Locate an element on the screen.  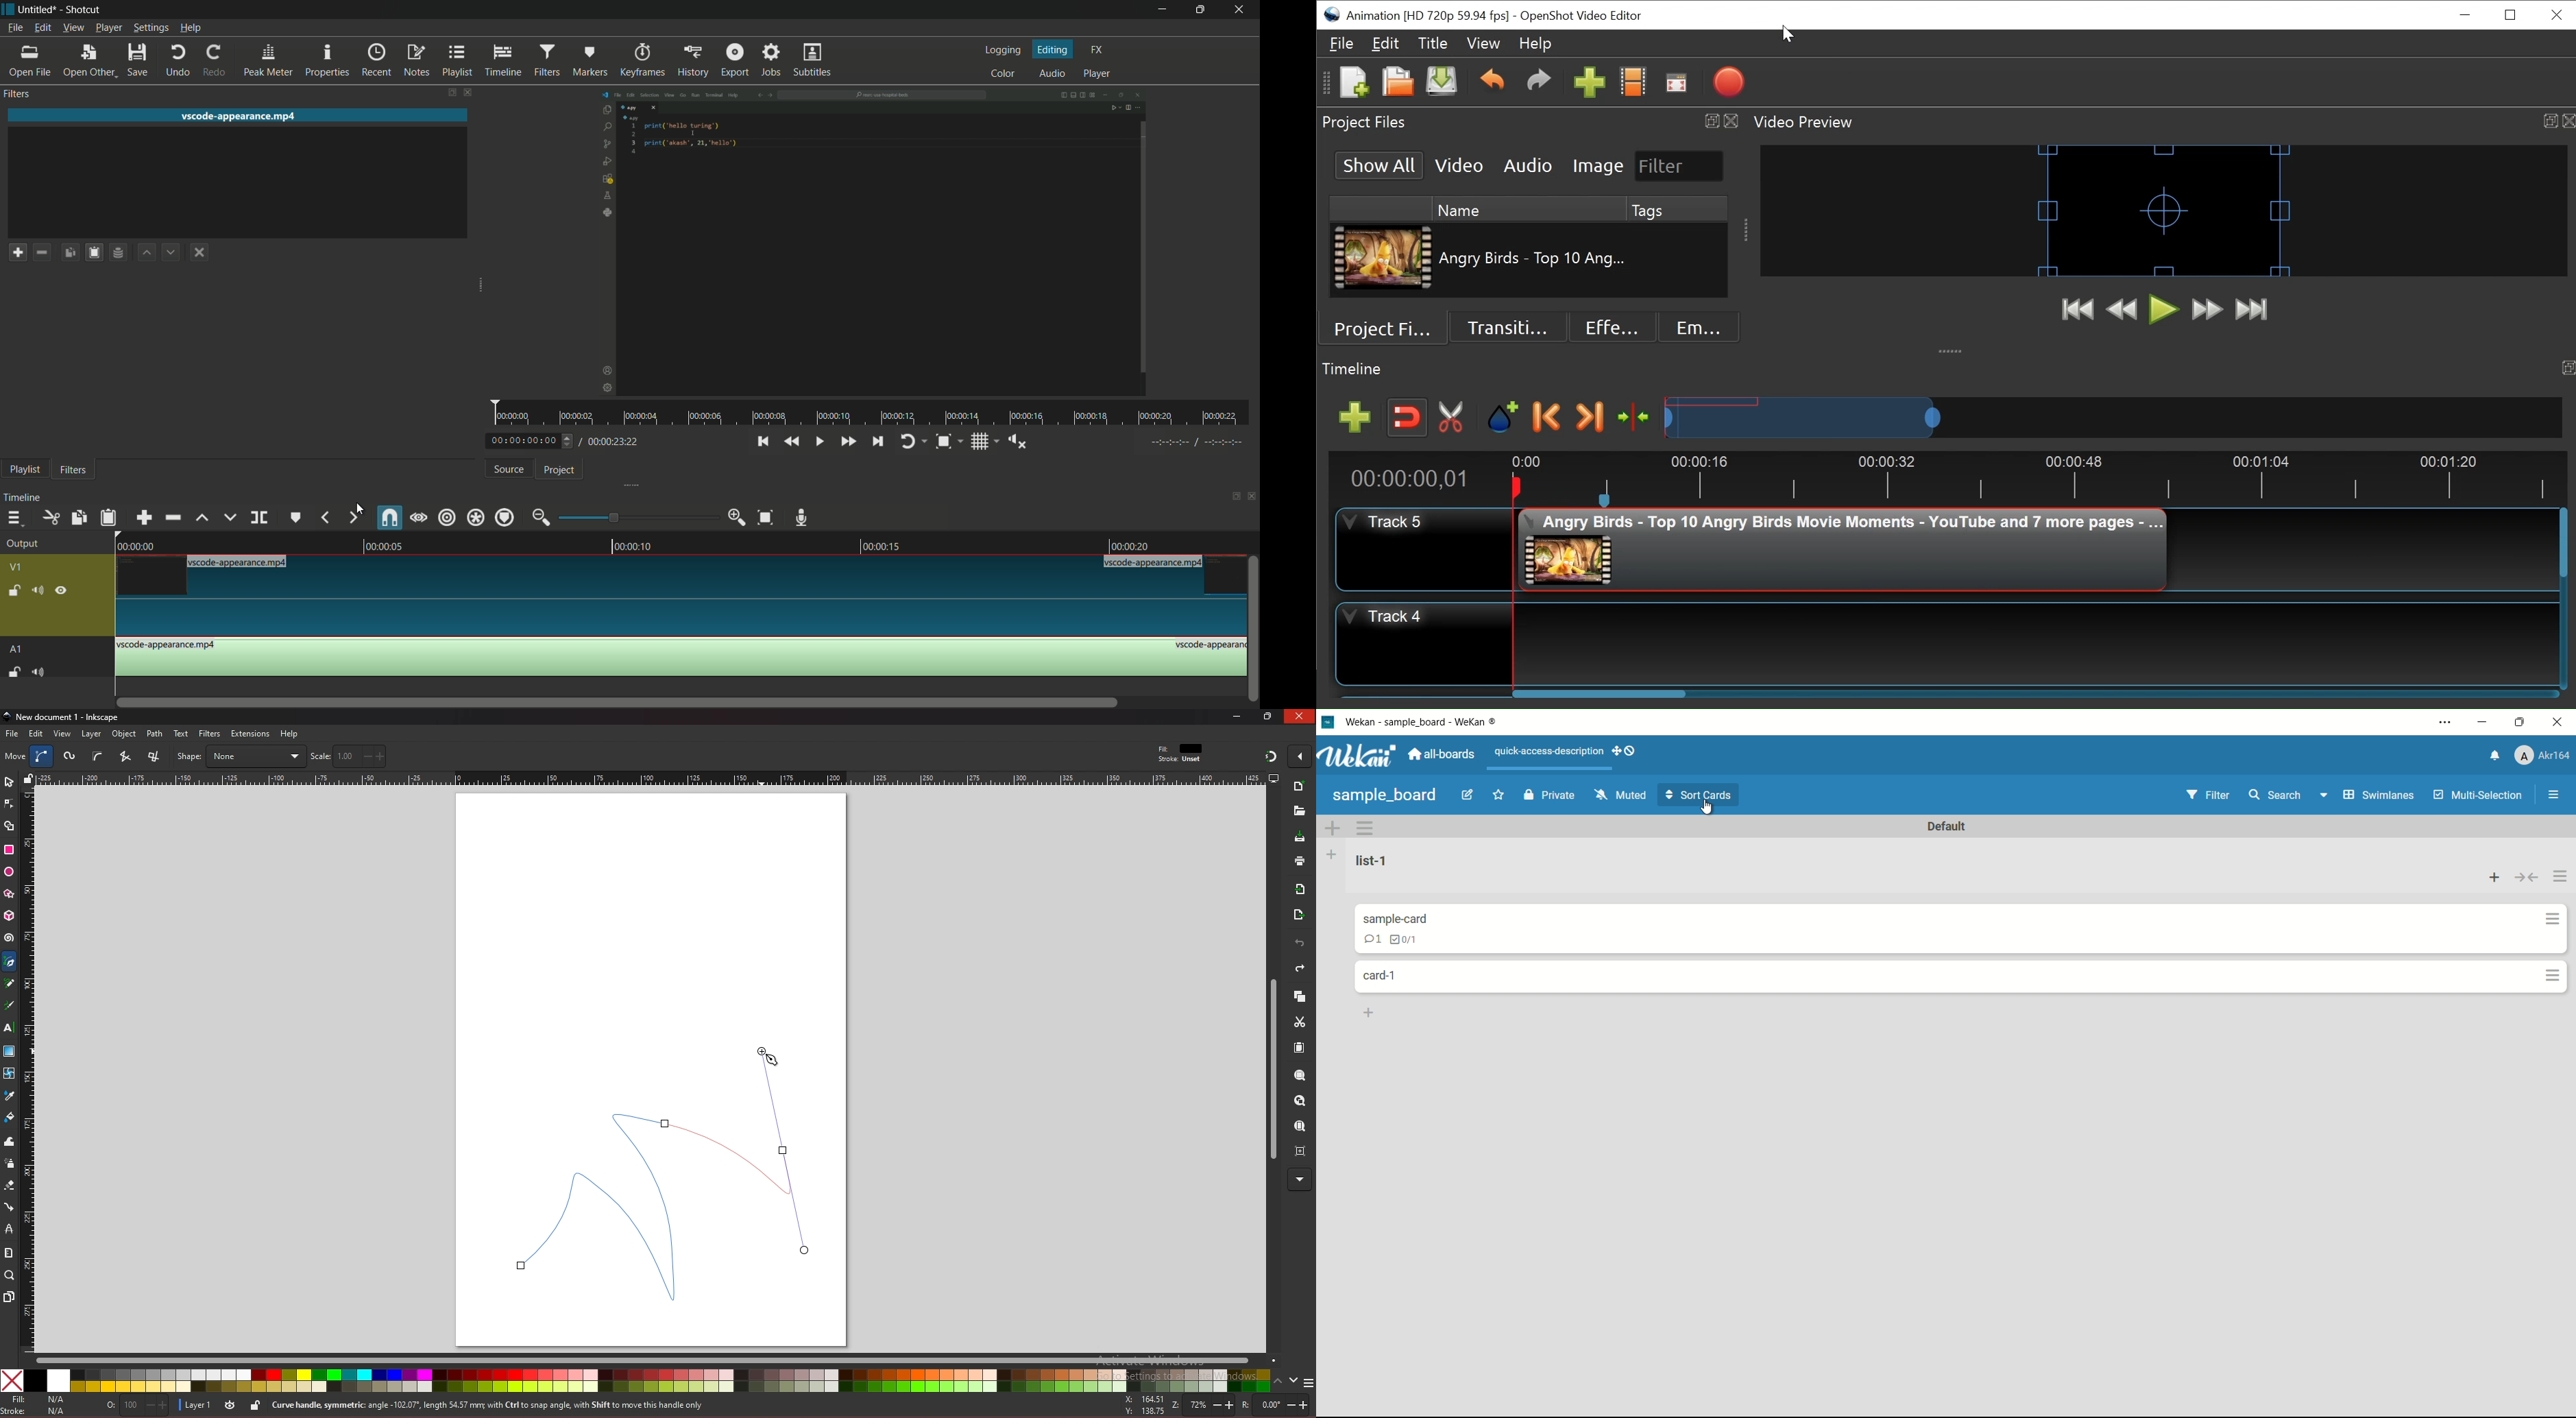
dropper is located at coordinates (10, 1096).